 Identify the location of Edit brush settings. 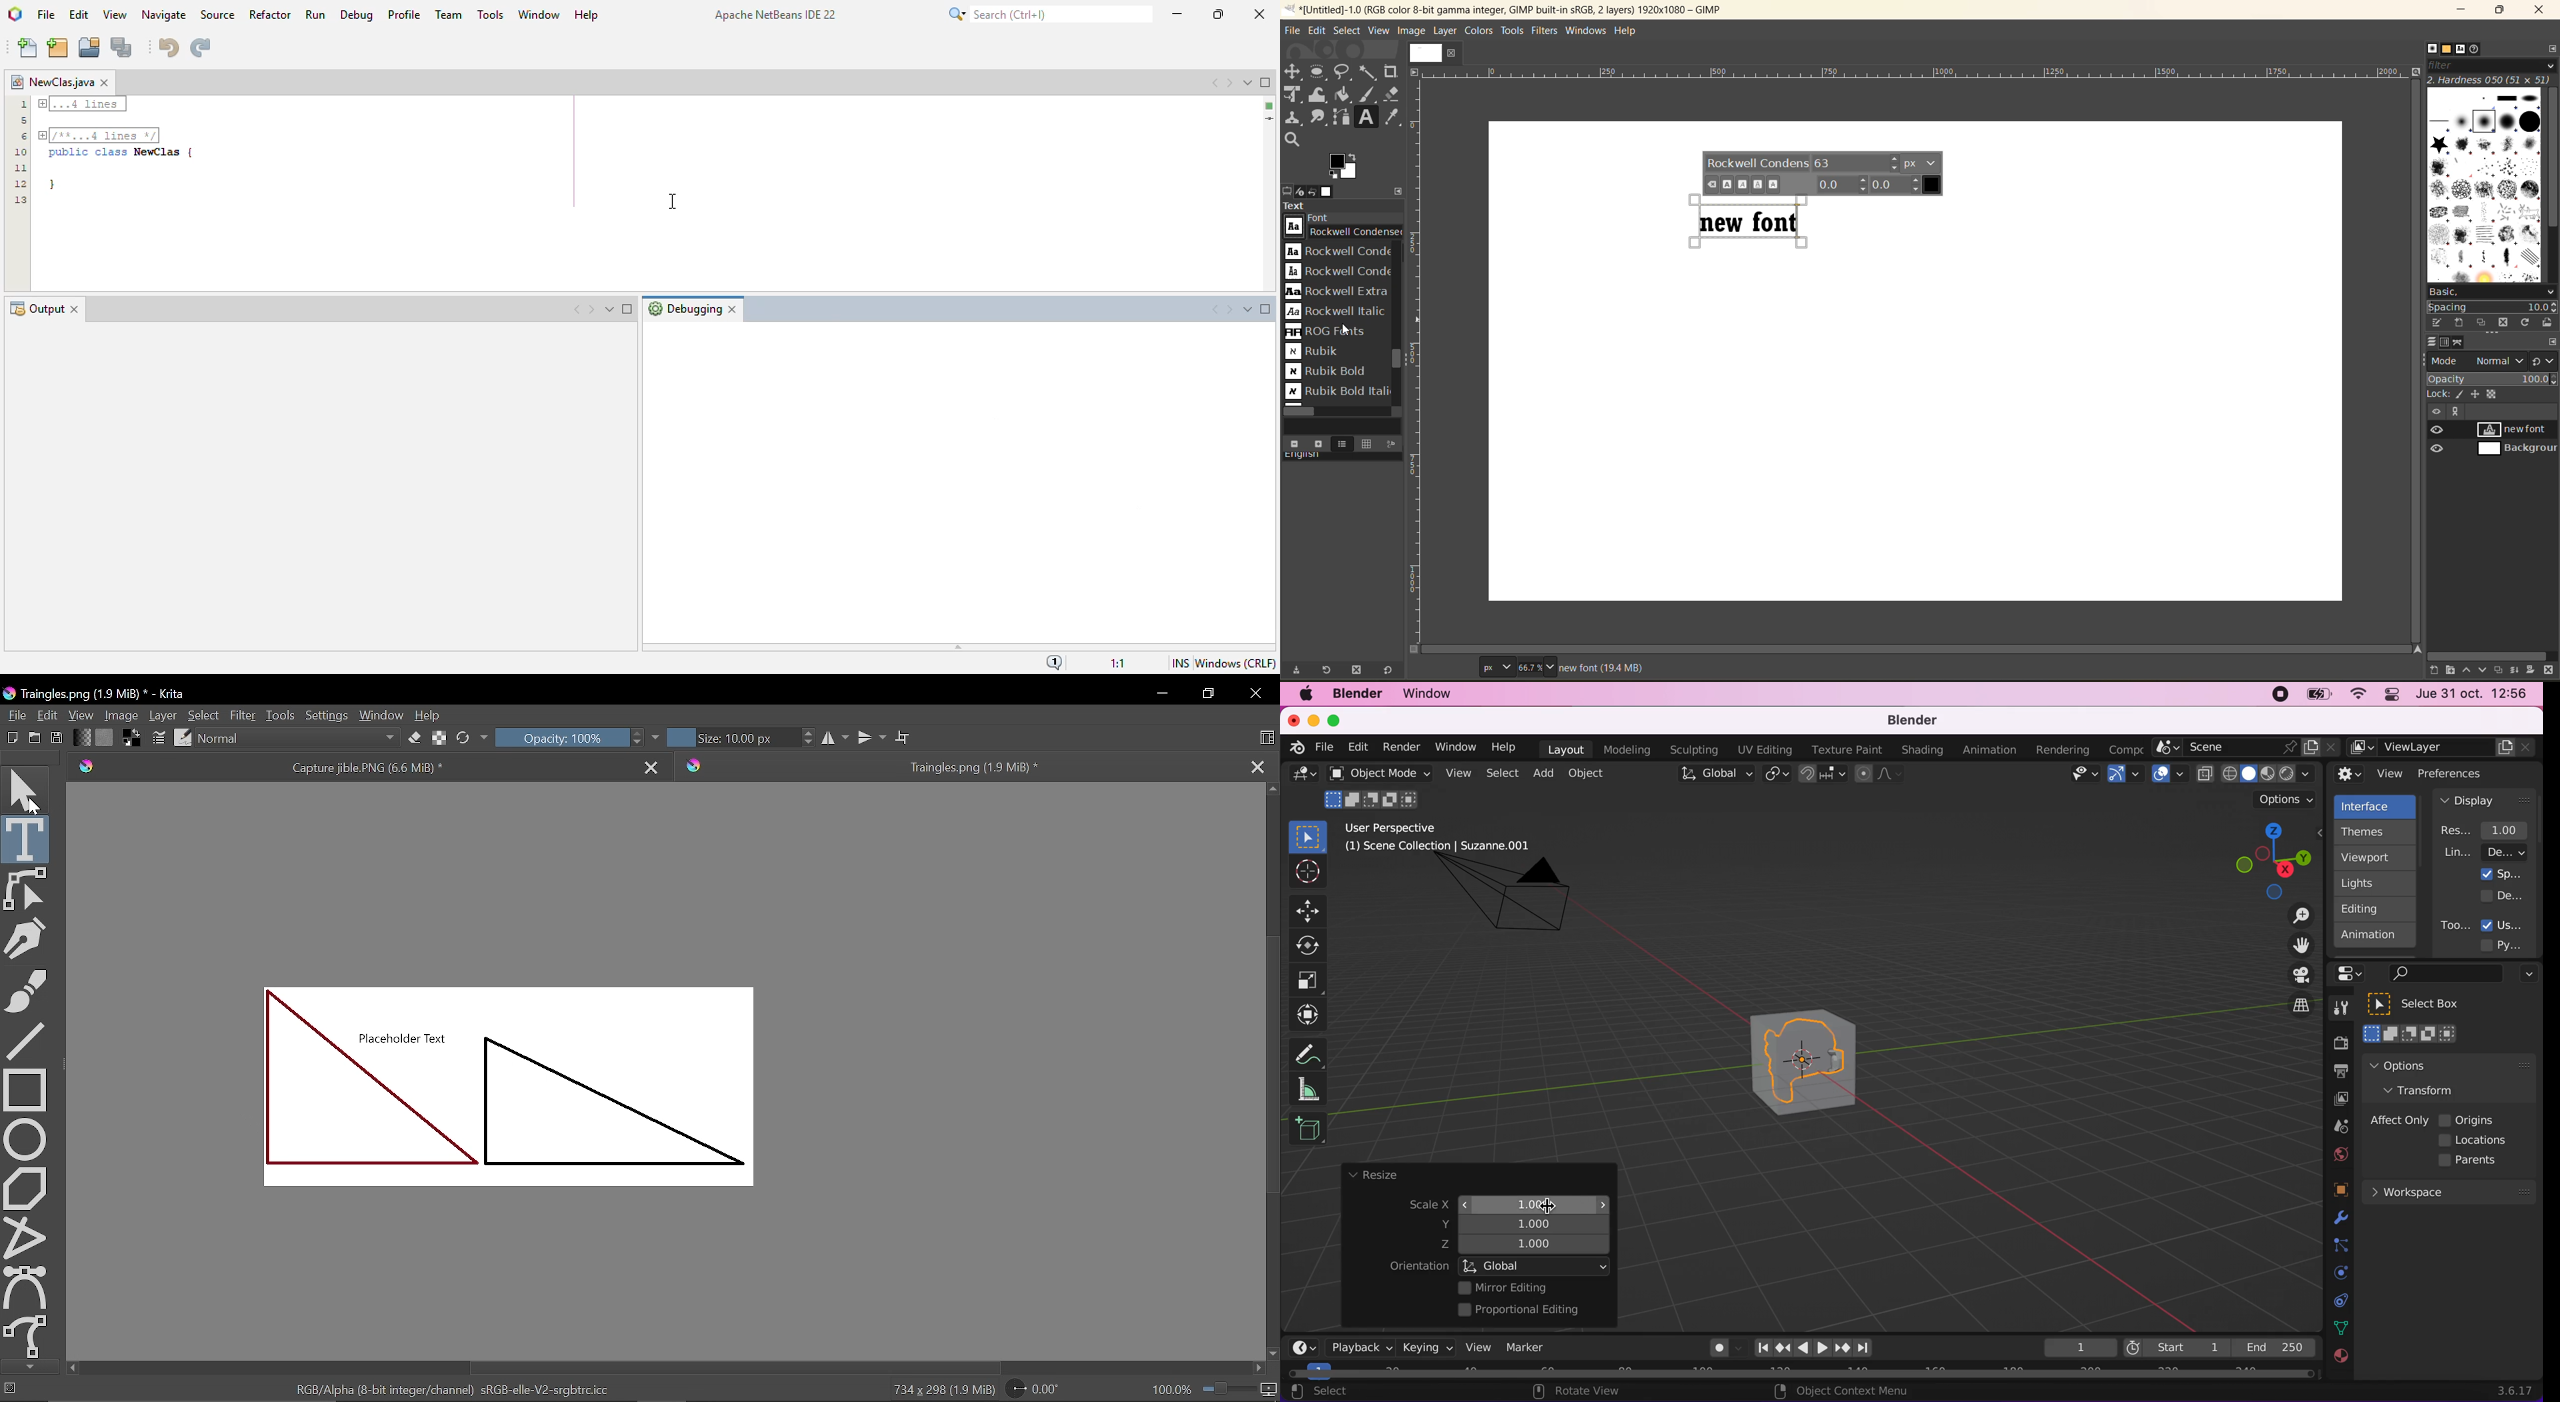
(158, 738).